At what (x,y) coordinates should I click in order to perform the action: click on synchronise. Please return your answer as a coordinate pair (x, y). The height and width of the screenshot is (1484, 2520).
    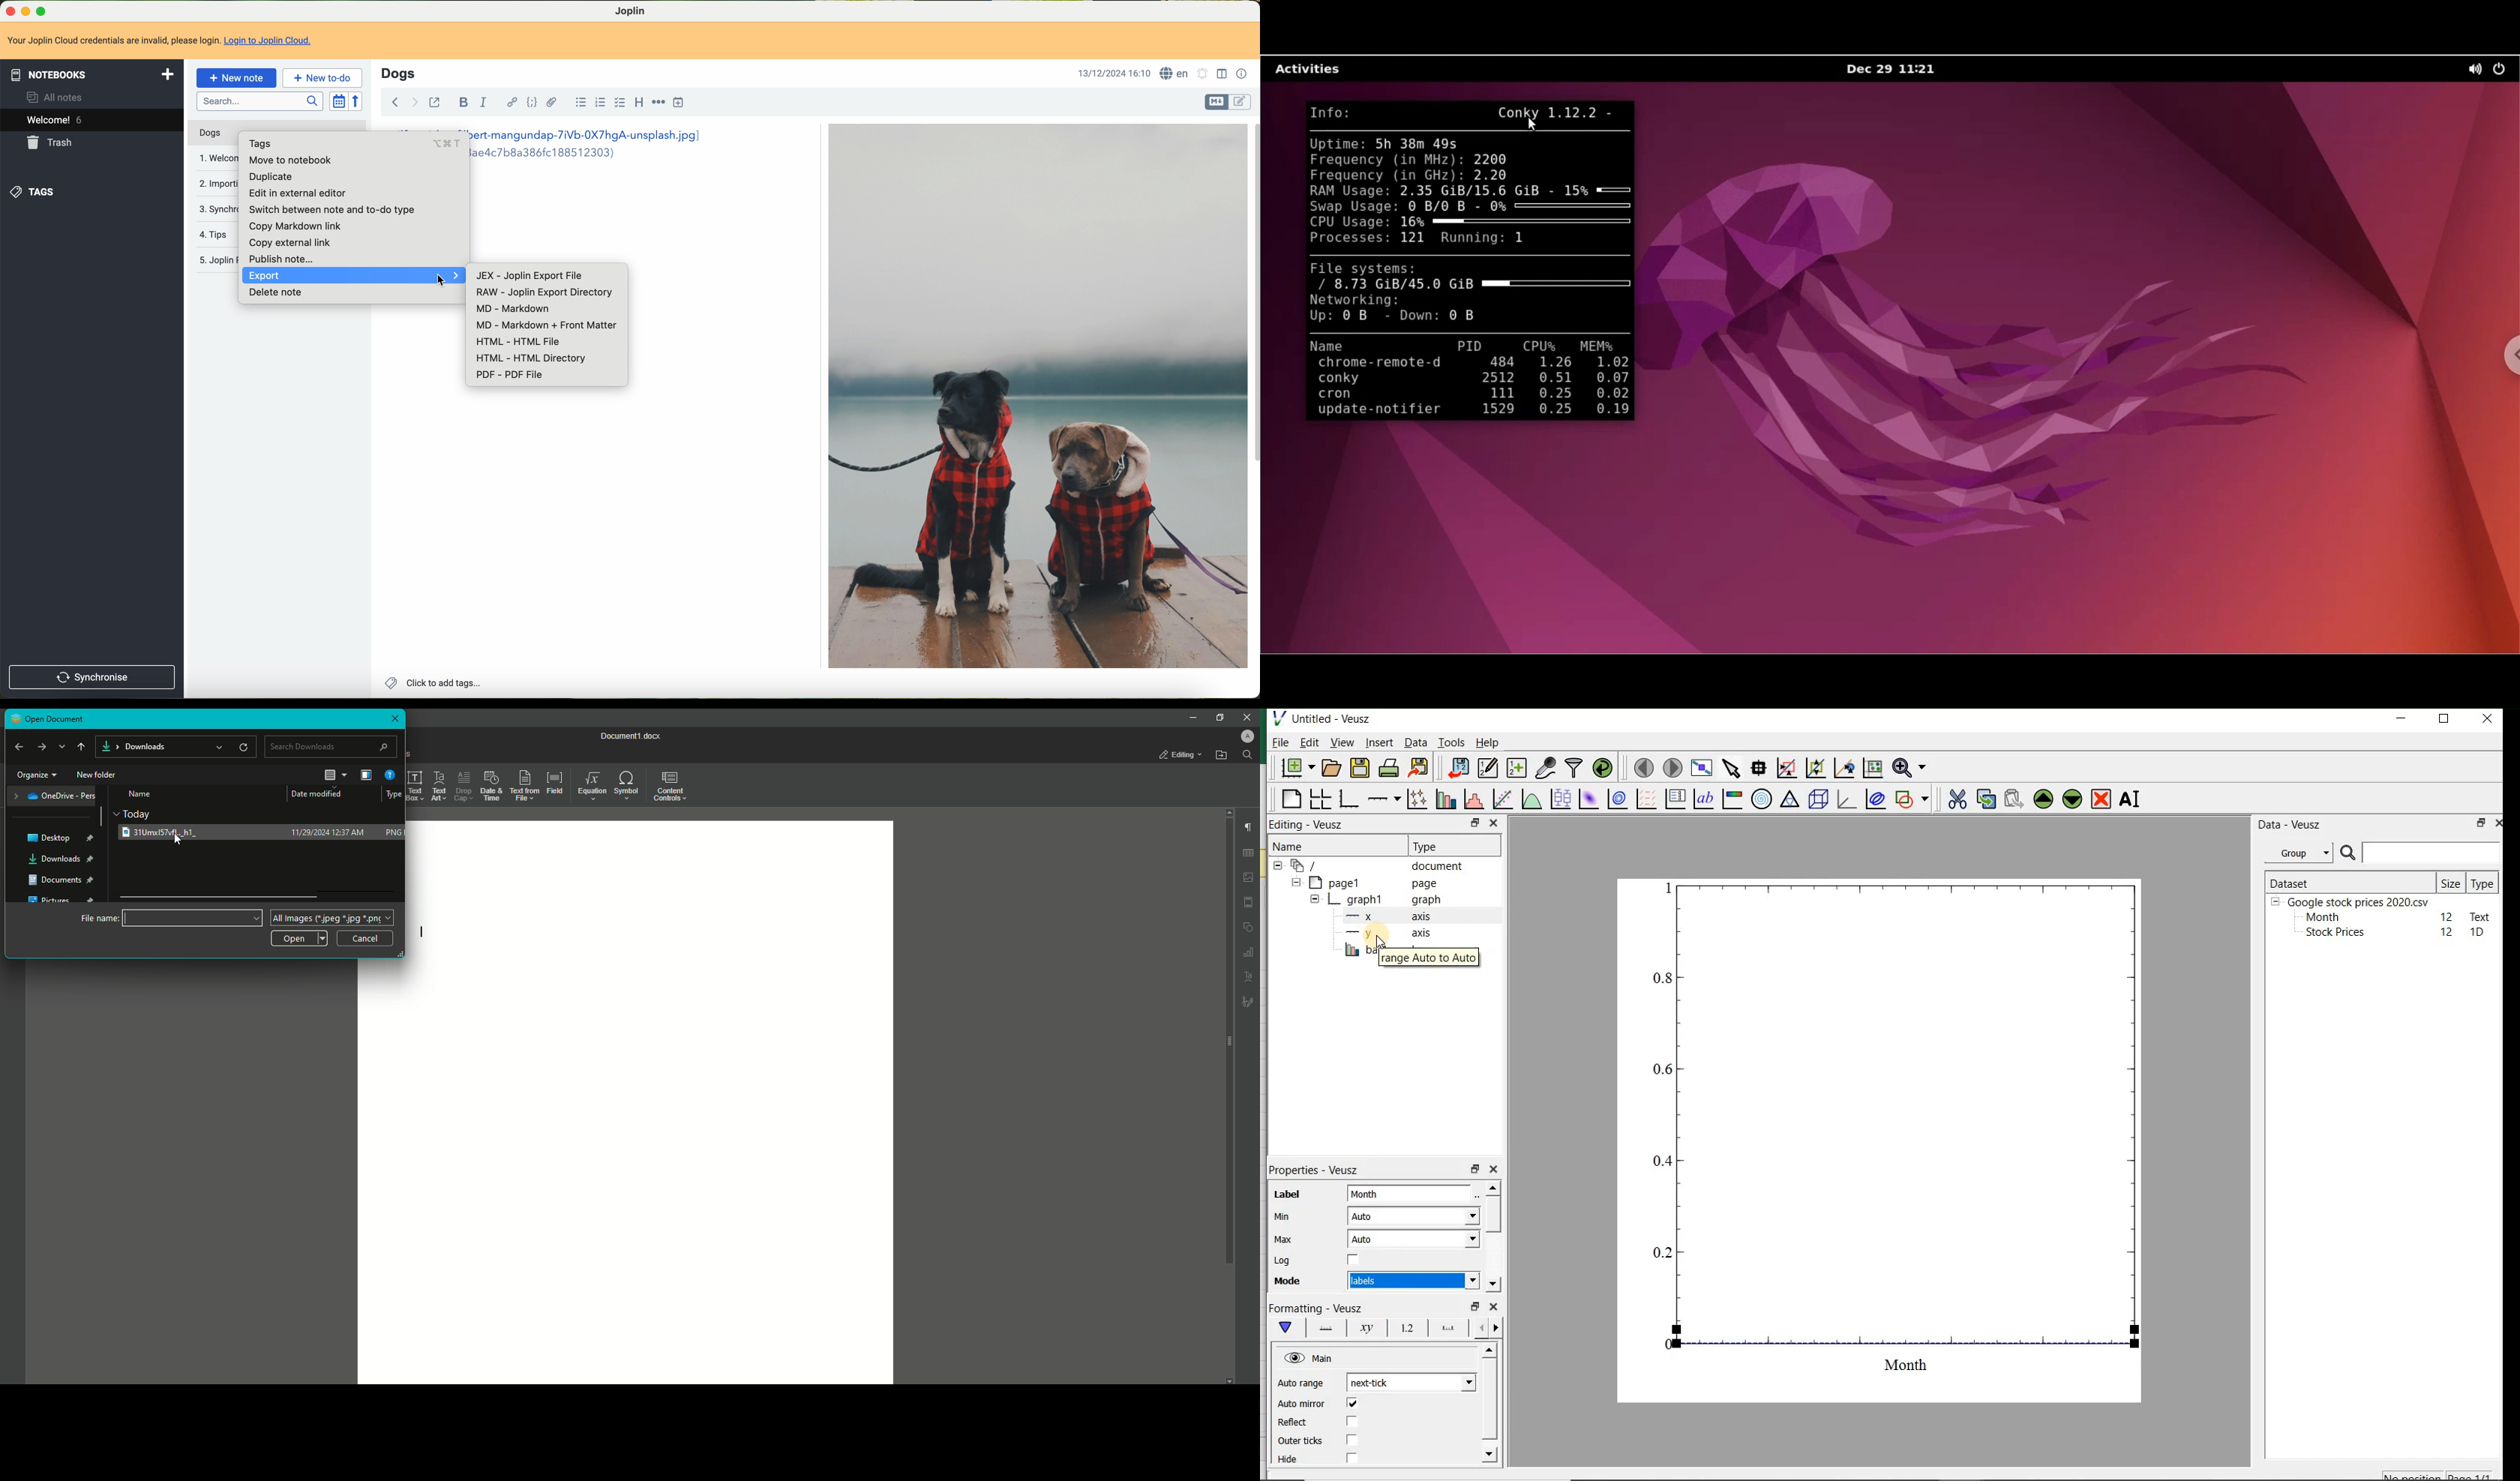
    Looking at the image, I should click on (92, 678).